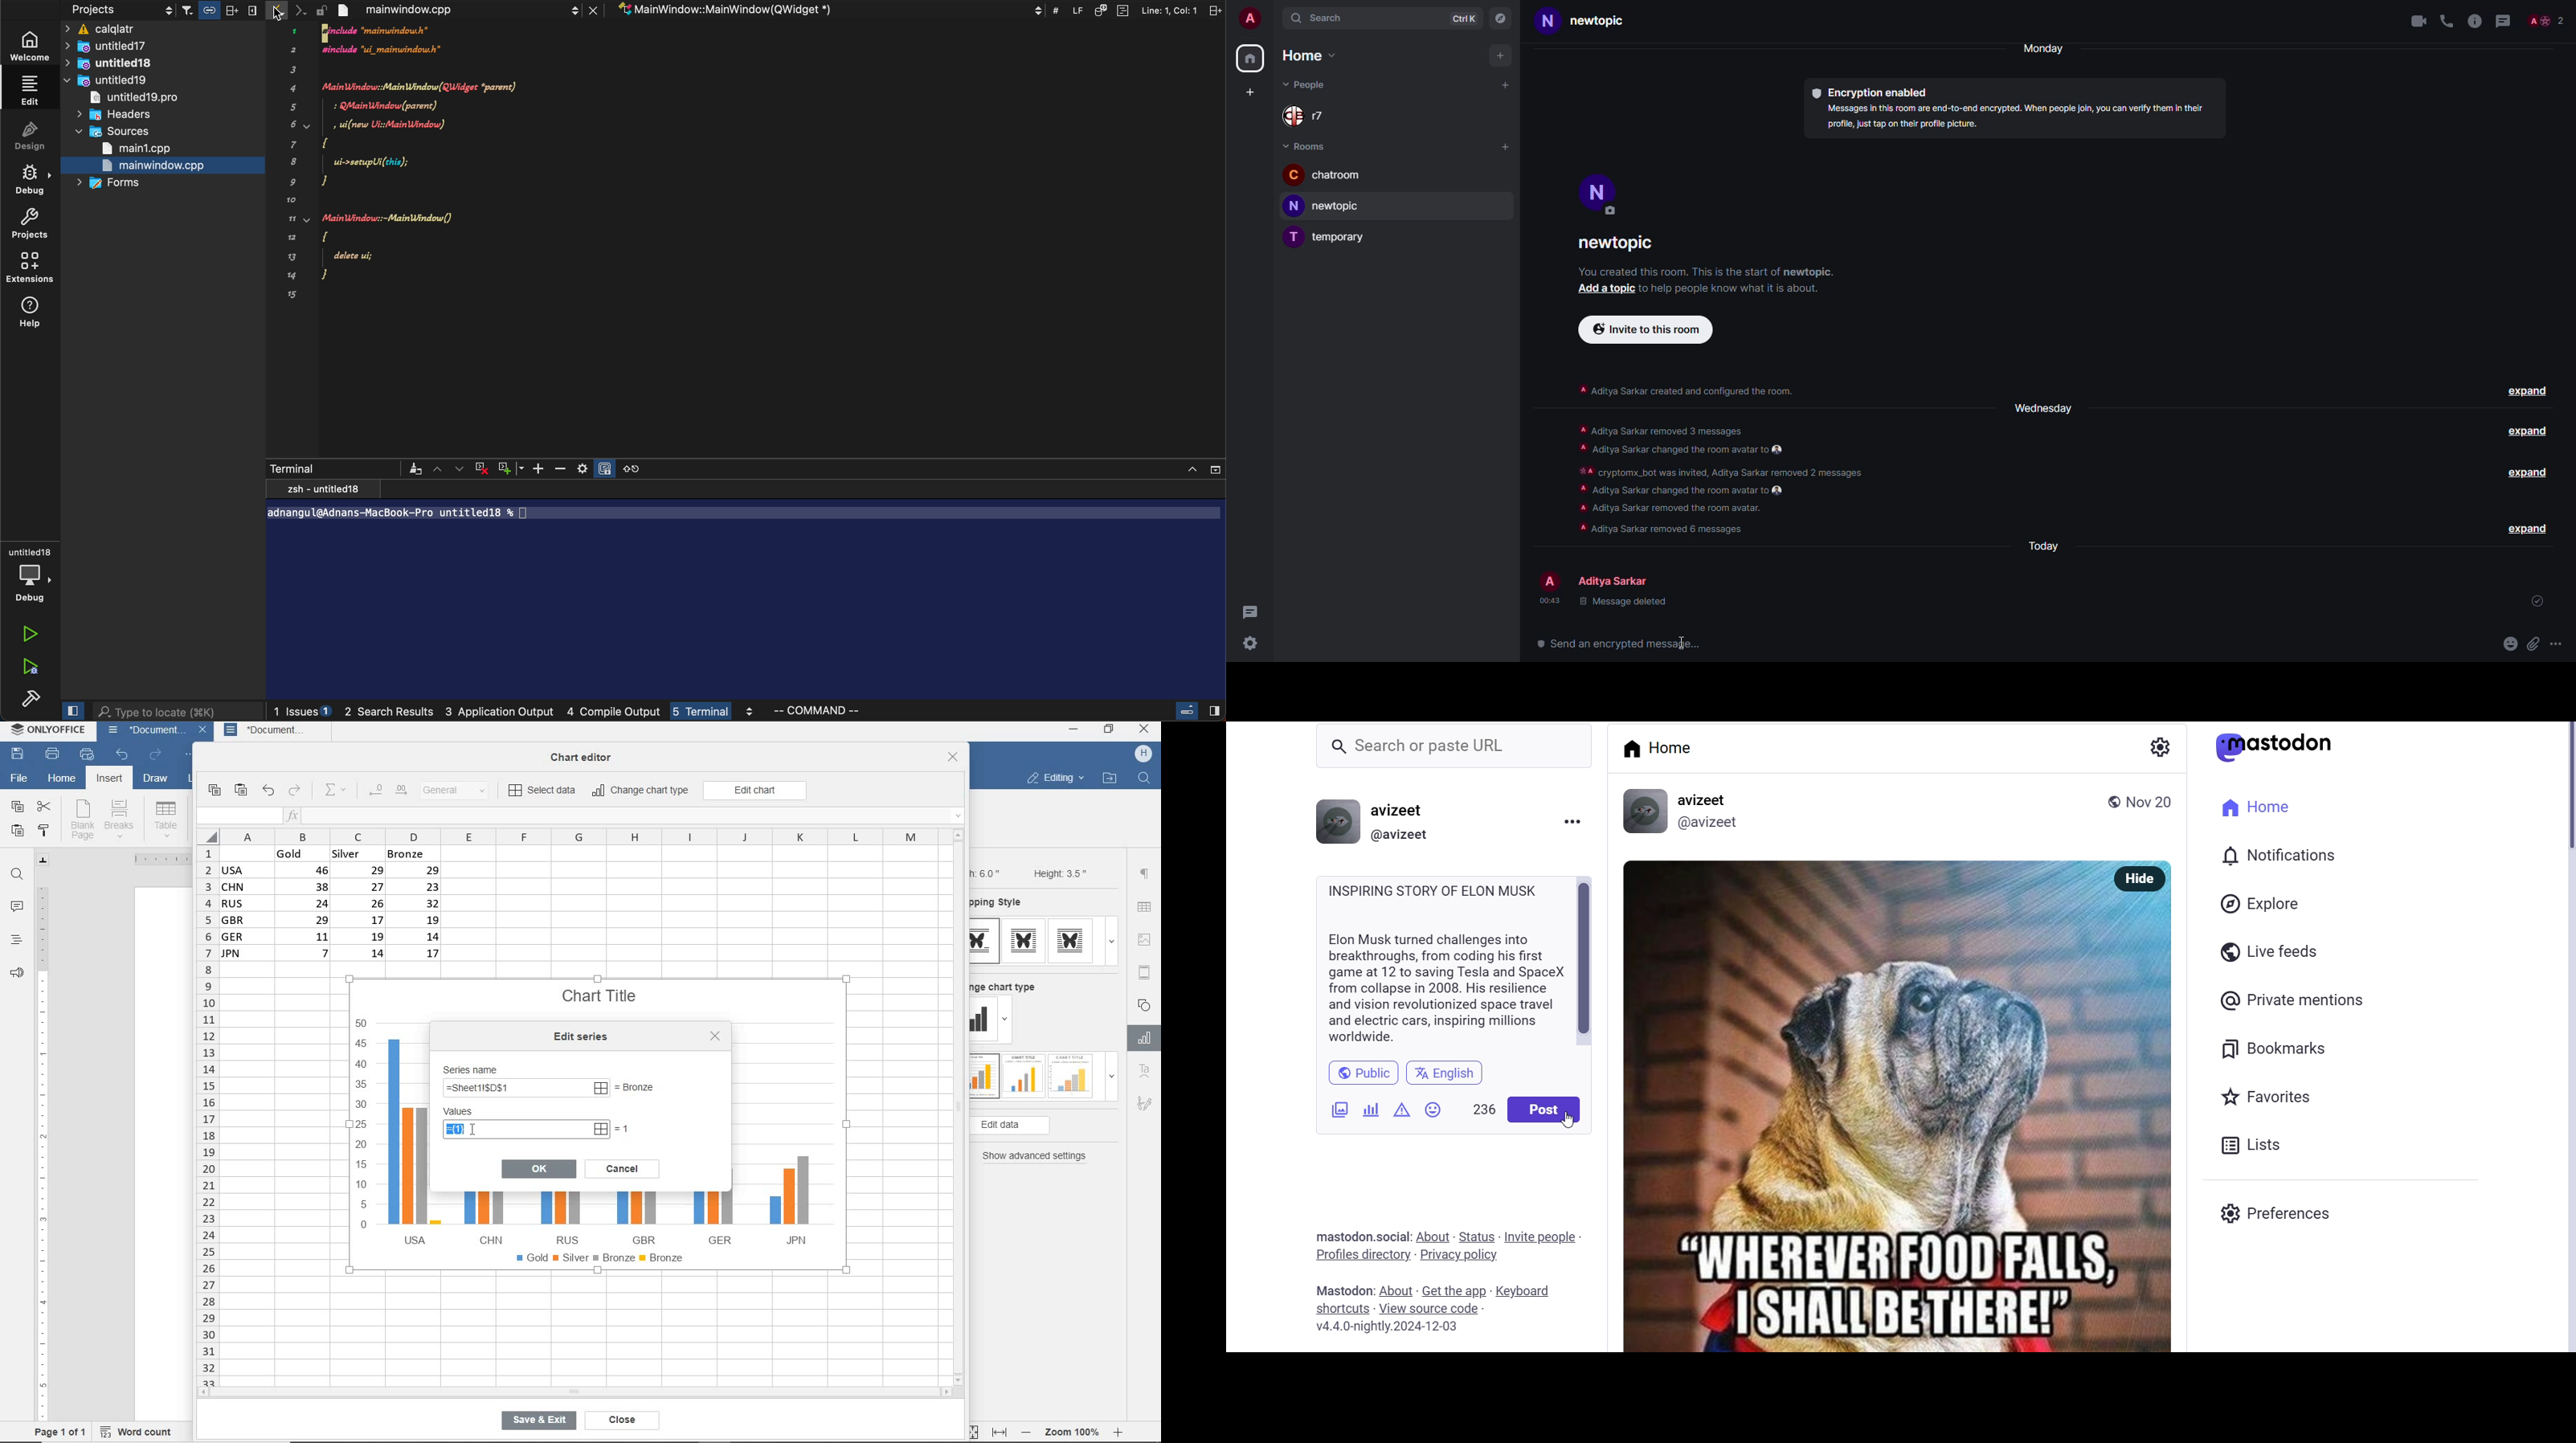 The width and height of the screenshot is (2576, 1456). Describe the element at coordinates (1593, 21) in the screenshot. I see `room` at that location.